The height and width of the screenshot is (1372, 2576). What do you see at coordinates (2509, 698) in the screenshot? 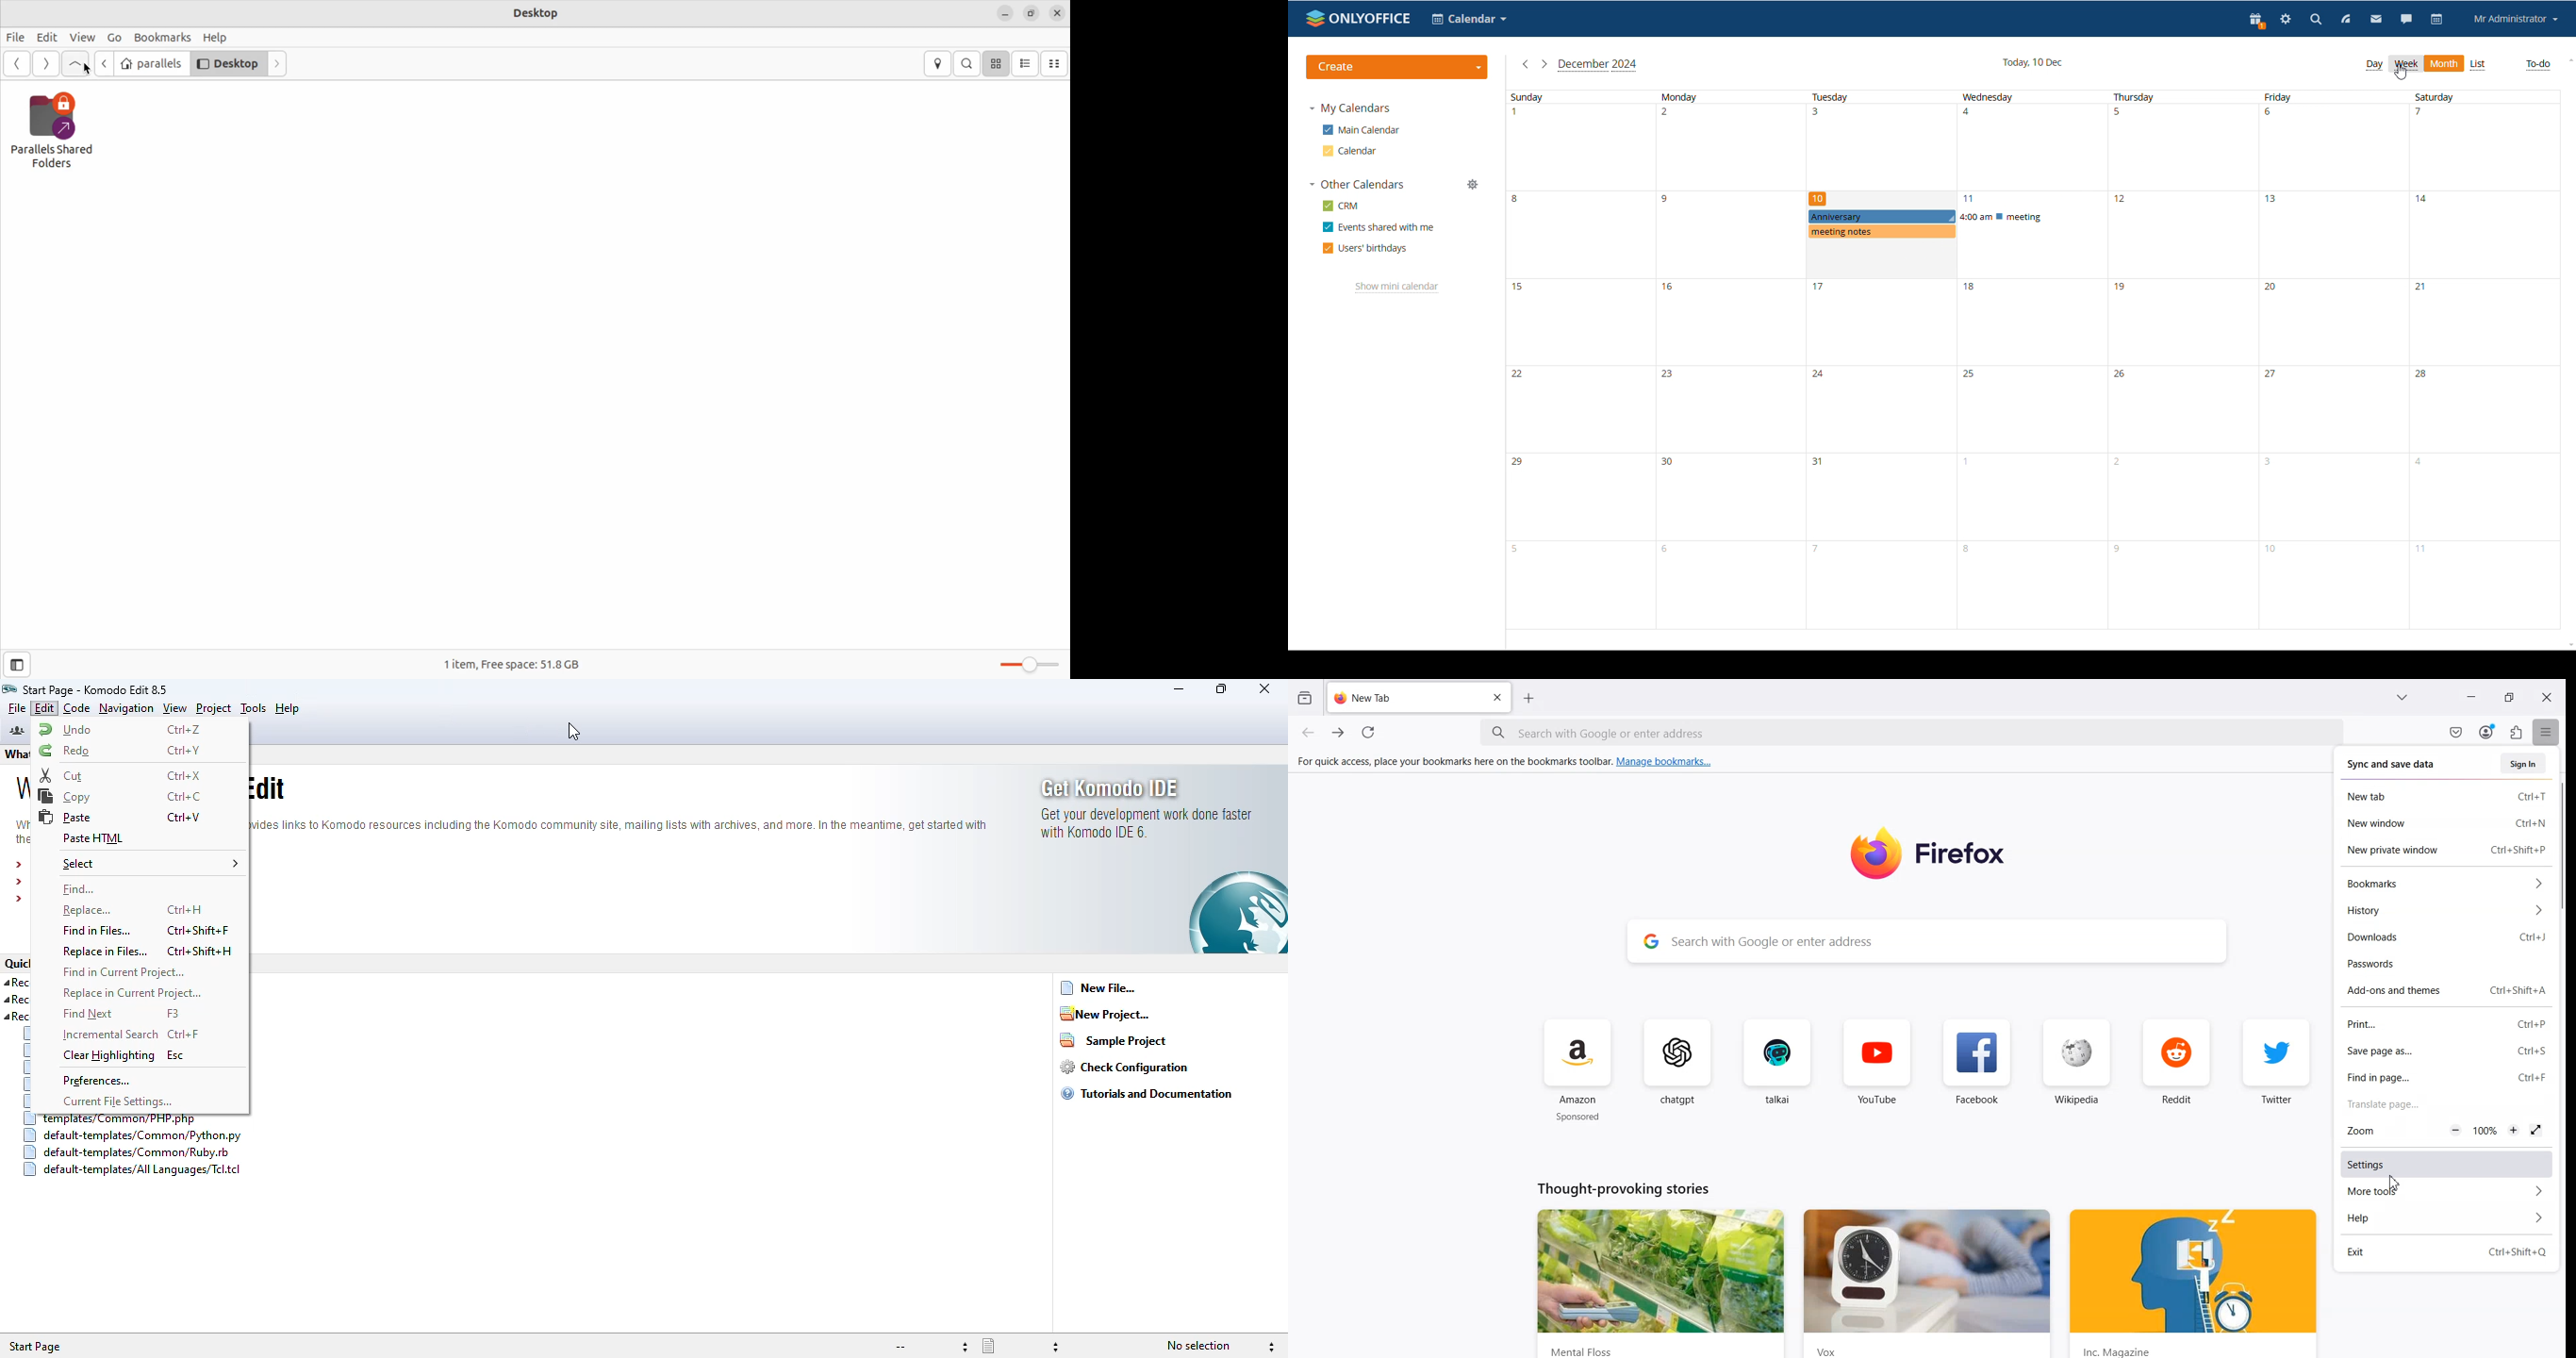
I see `Maximize` at bounding box center [2509, 698].